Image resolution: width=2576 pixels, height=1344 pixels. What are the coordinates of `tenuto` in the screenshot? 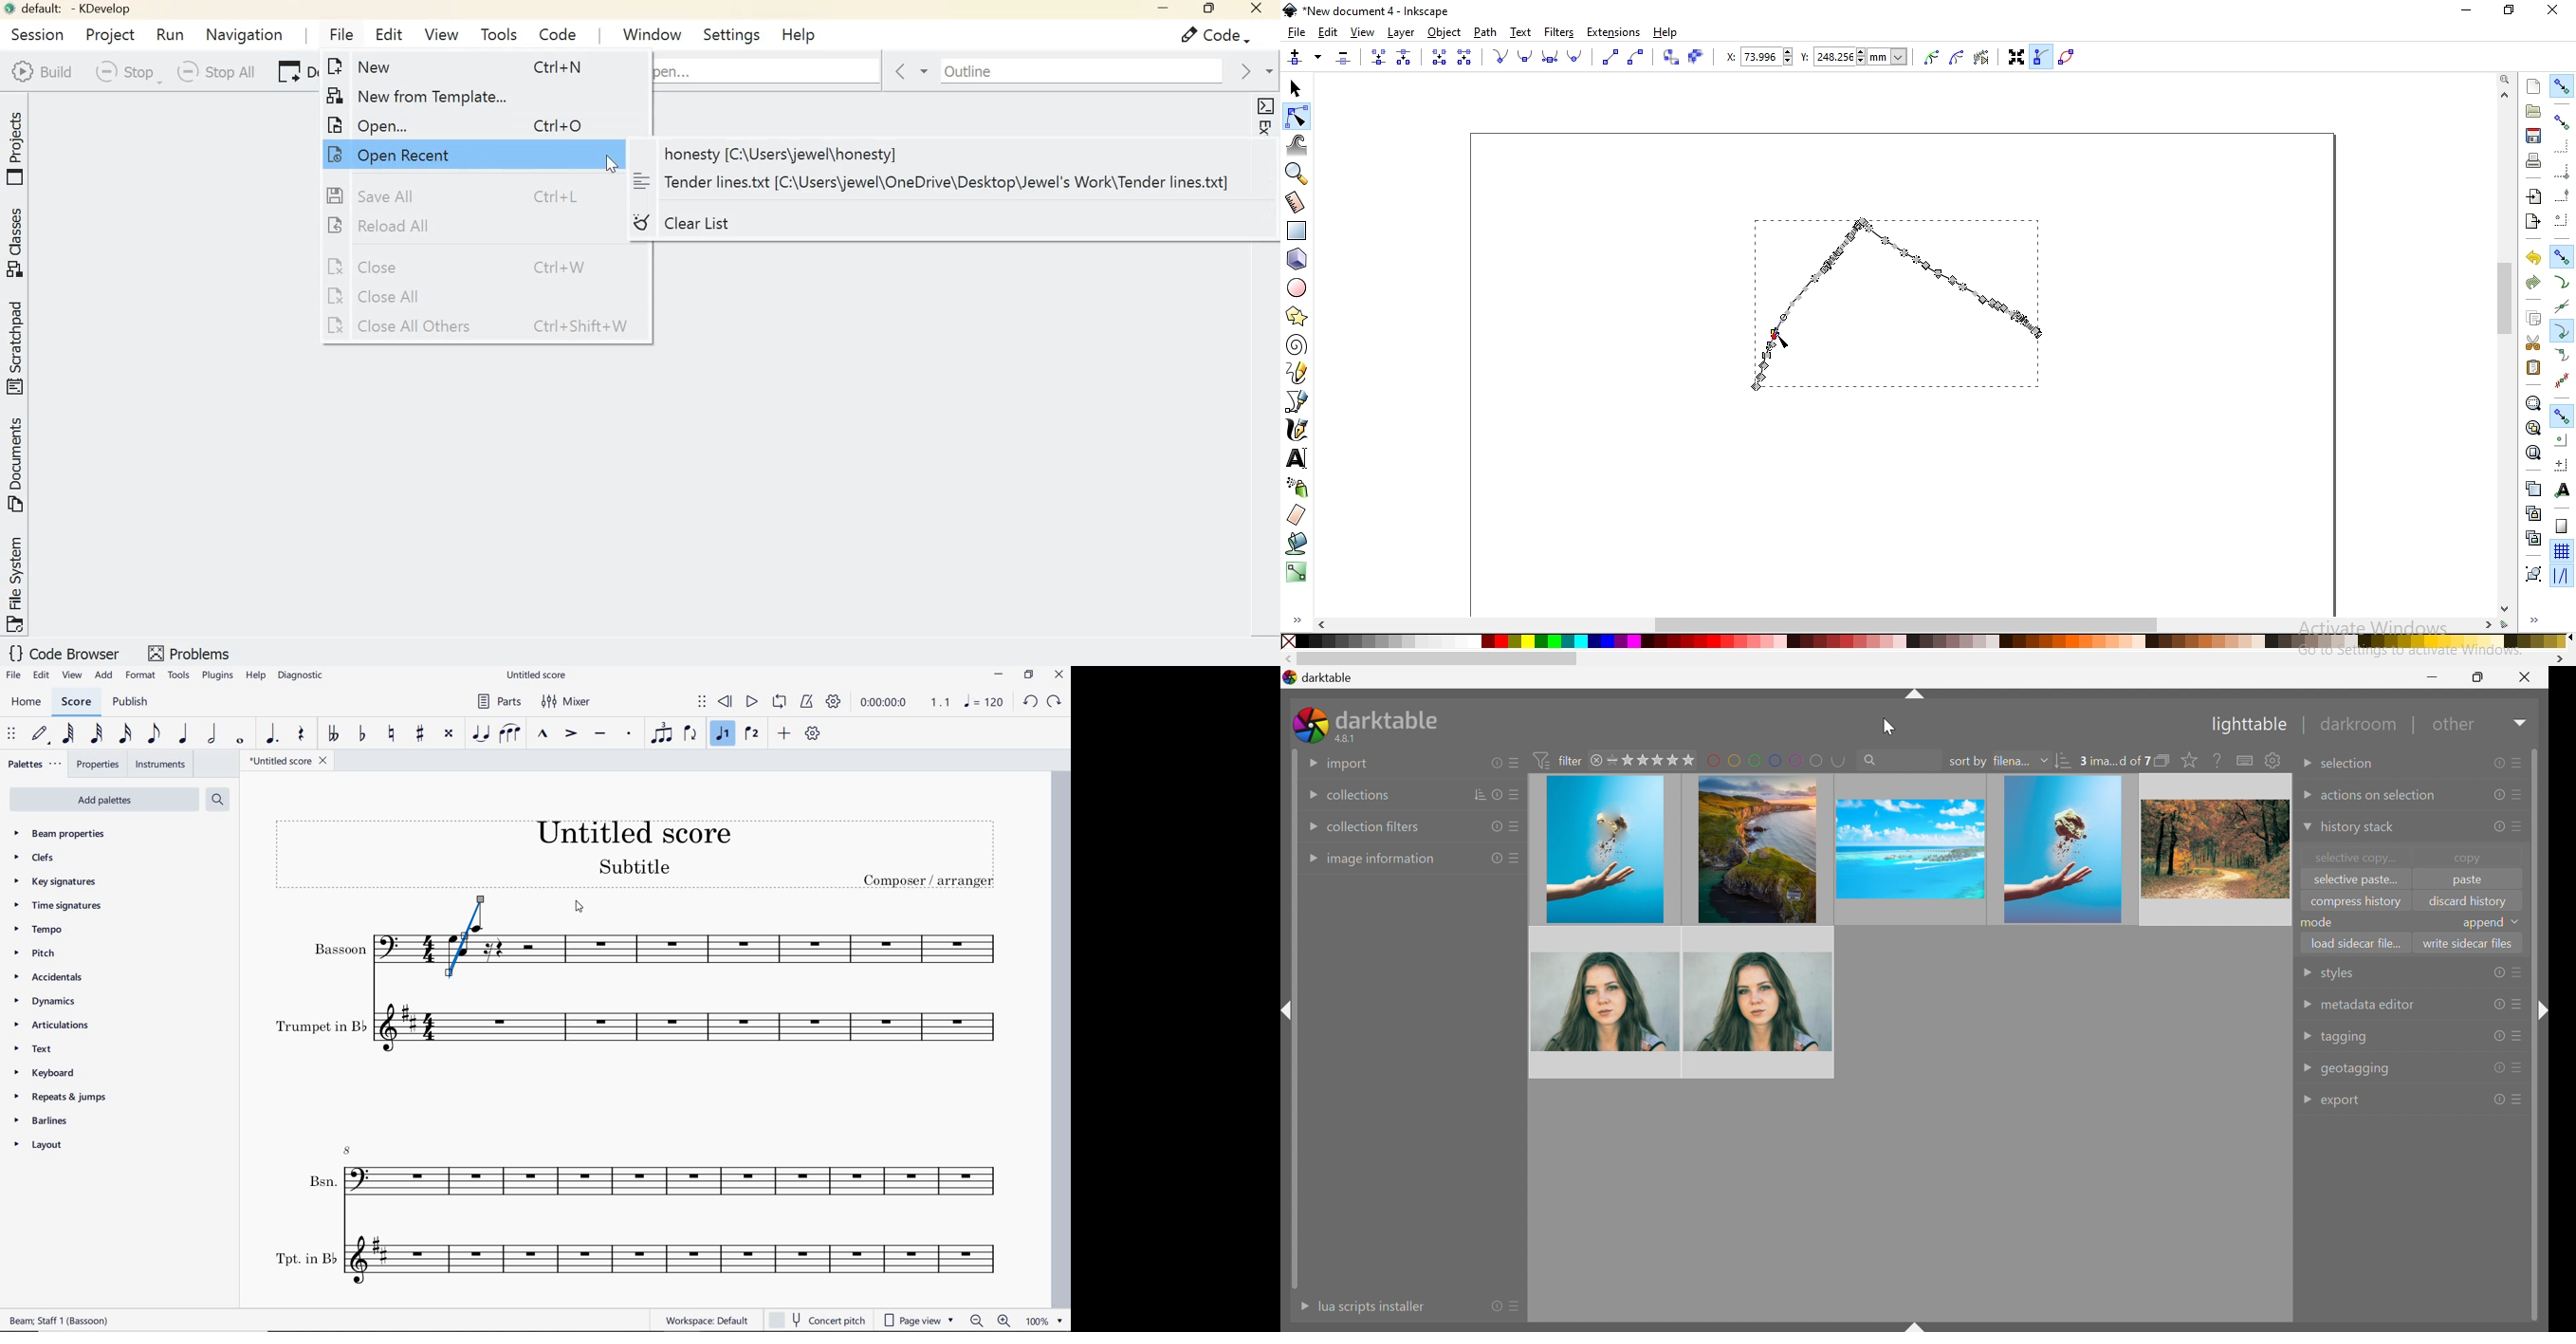 It's located at (603, 734).